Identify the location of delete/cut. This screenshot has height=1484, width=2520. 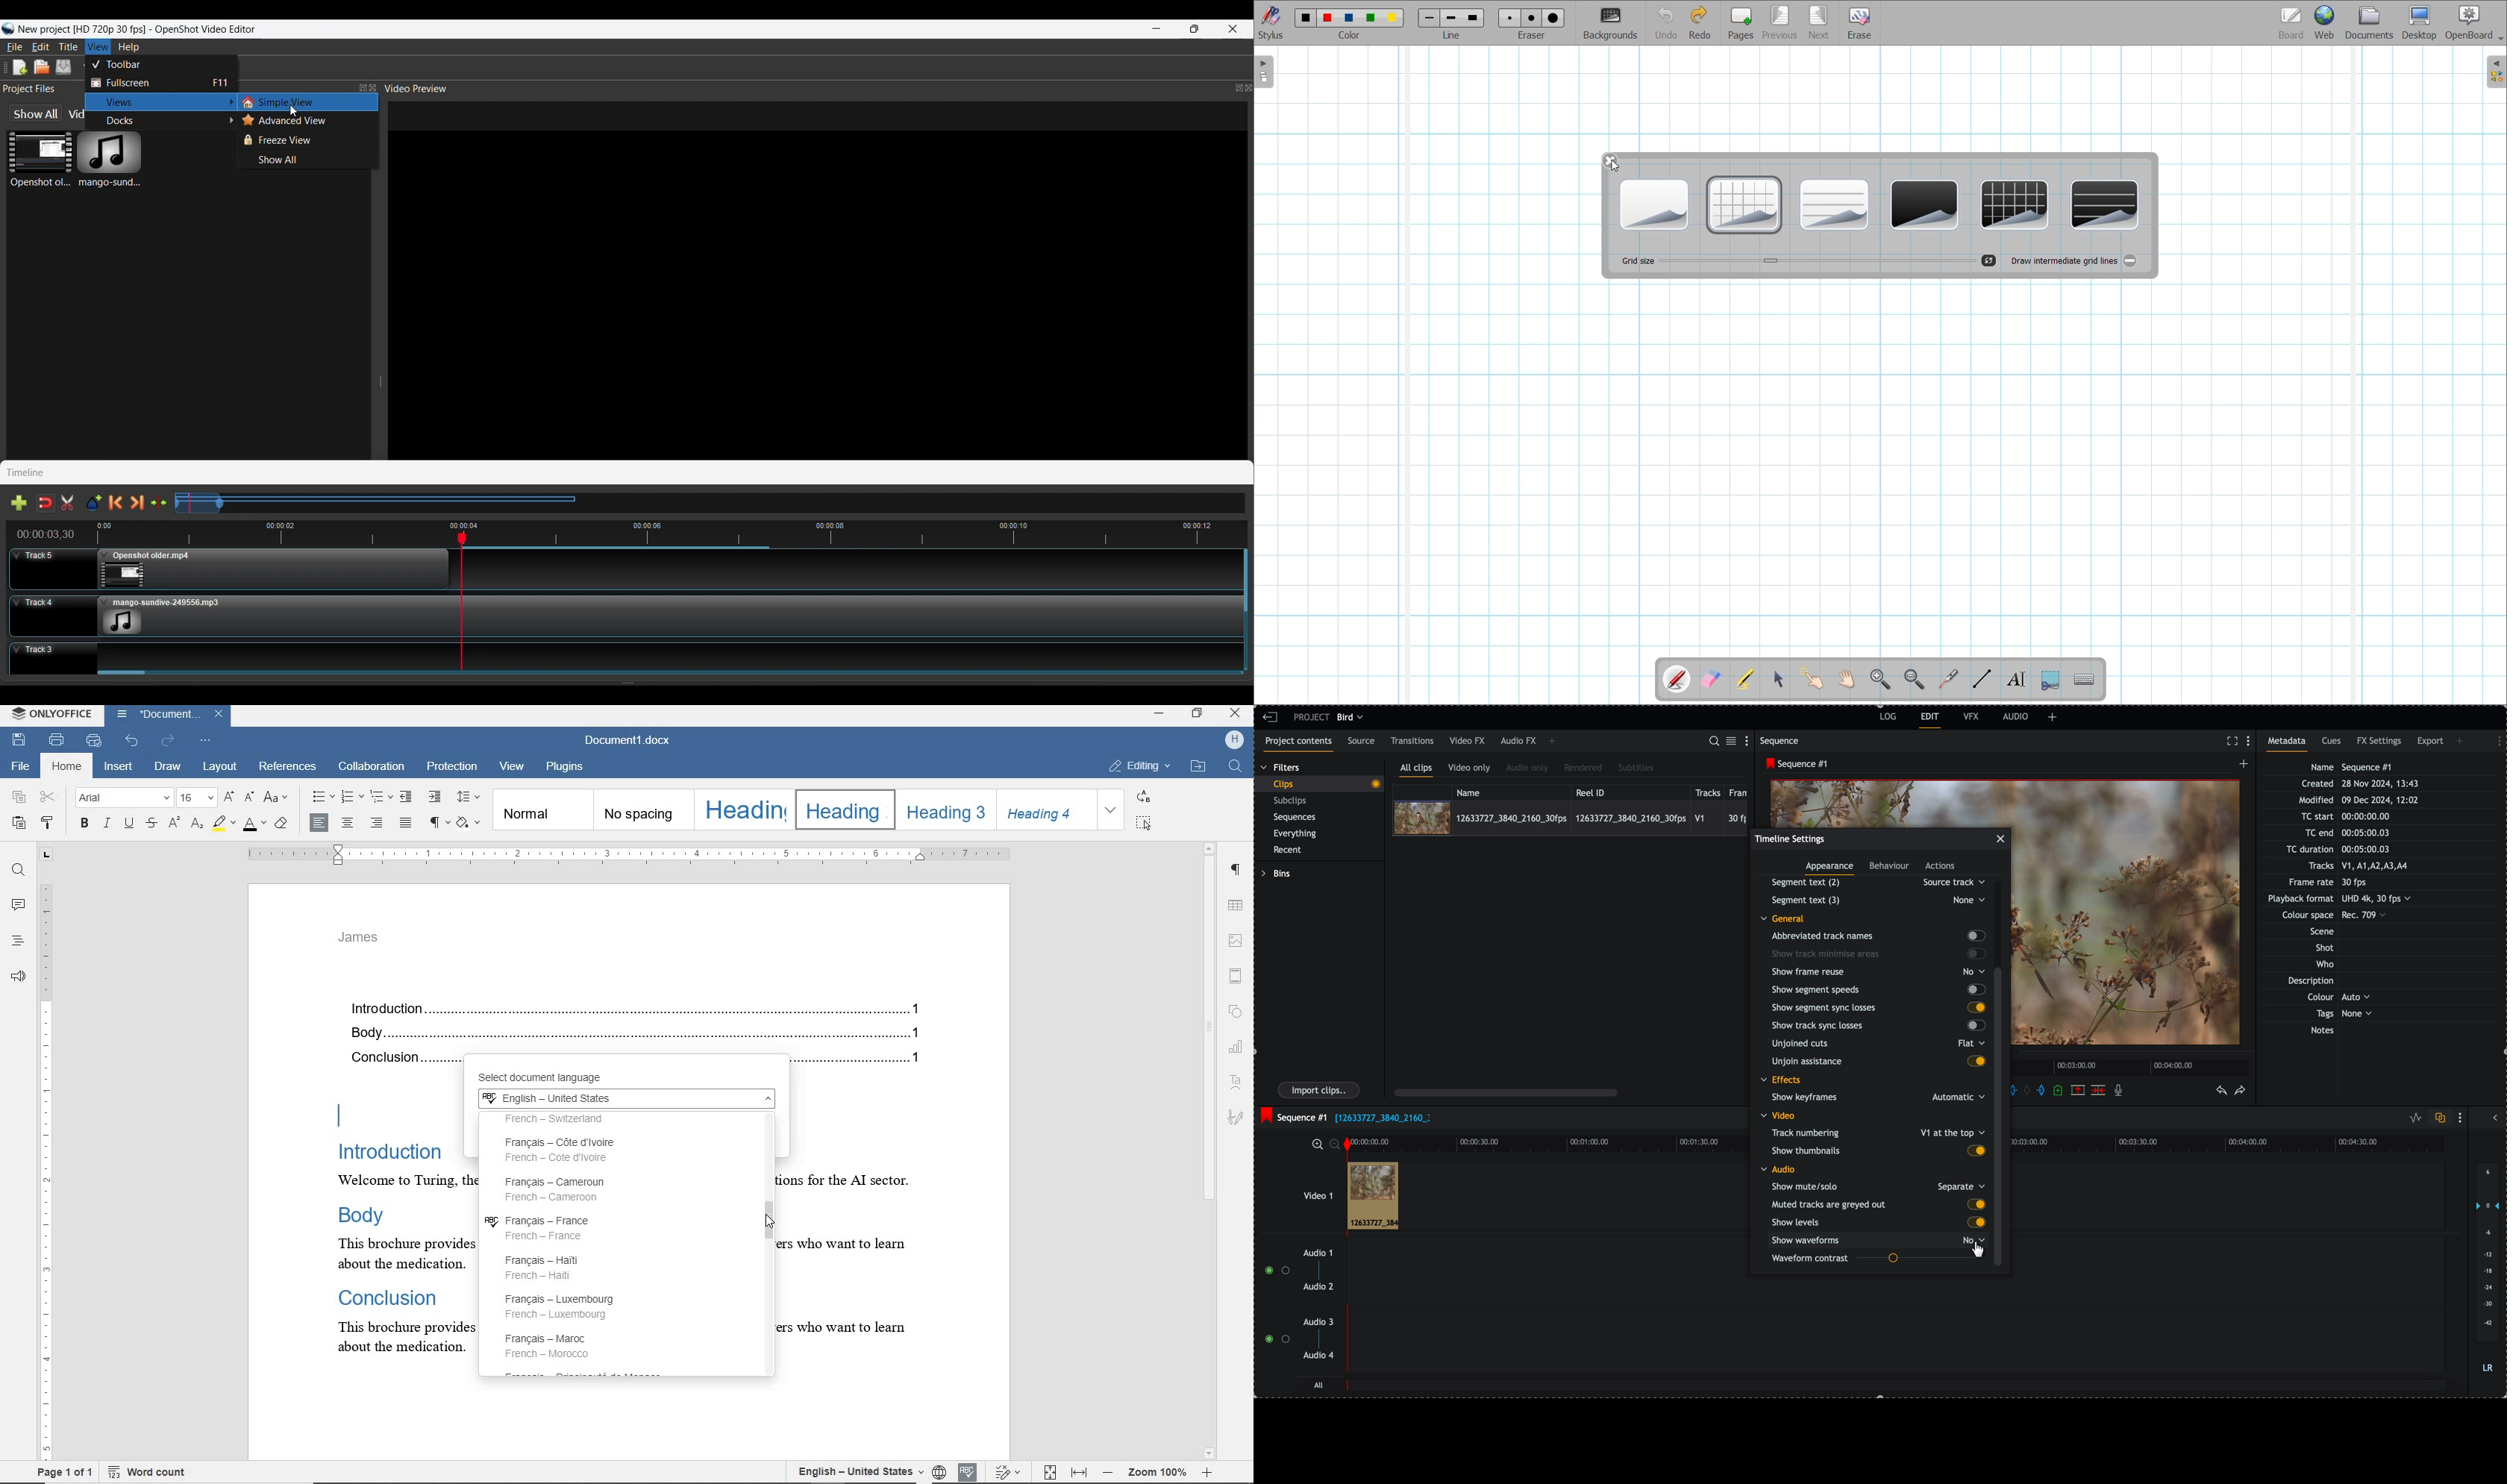
(2098, 1090).